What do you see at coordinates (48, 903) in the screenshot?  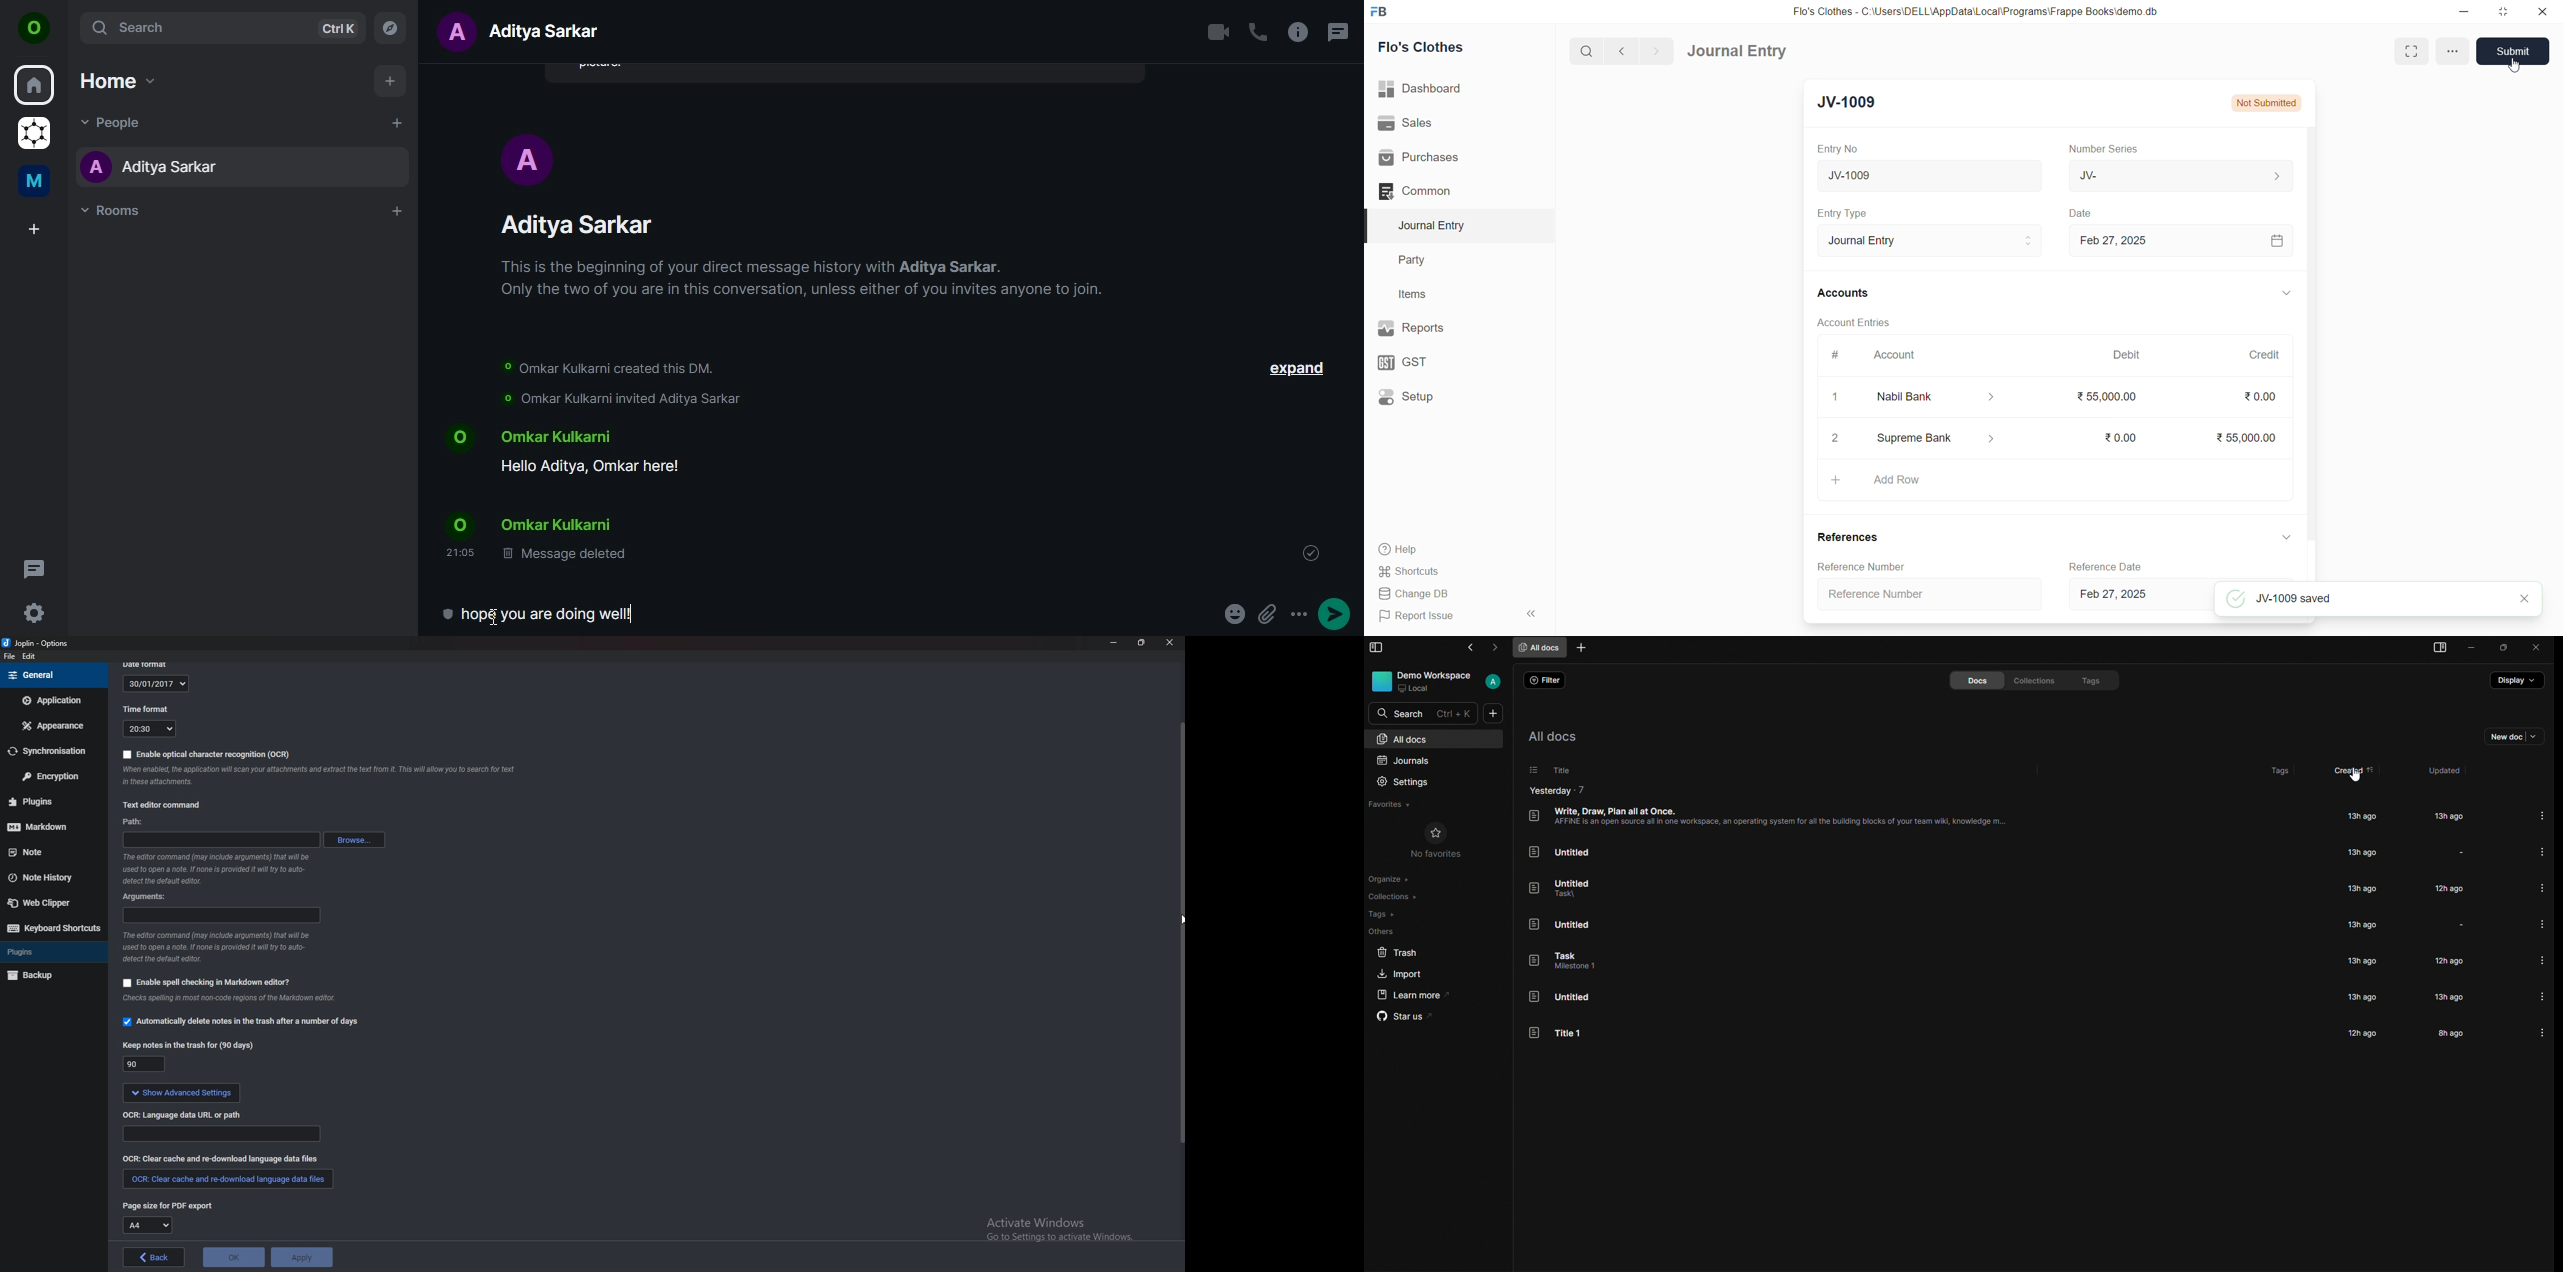 I see `Web clipper` at bounding box center [48, 903].